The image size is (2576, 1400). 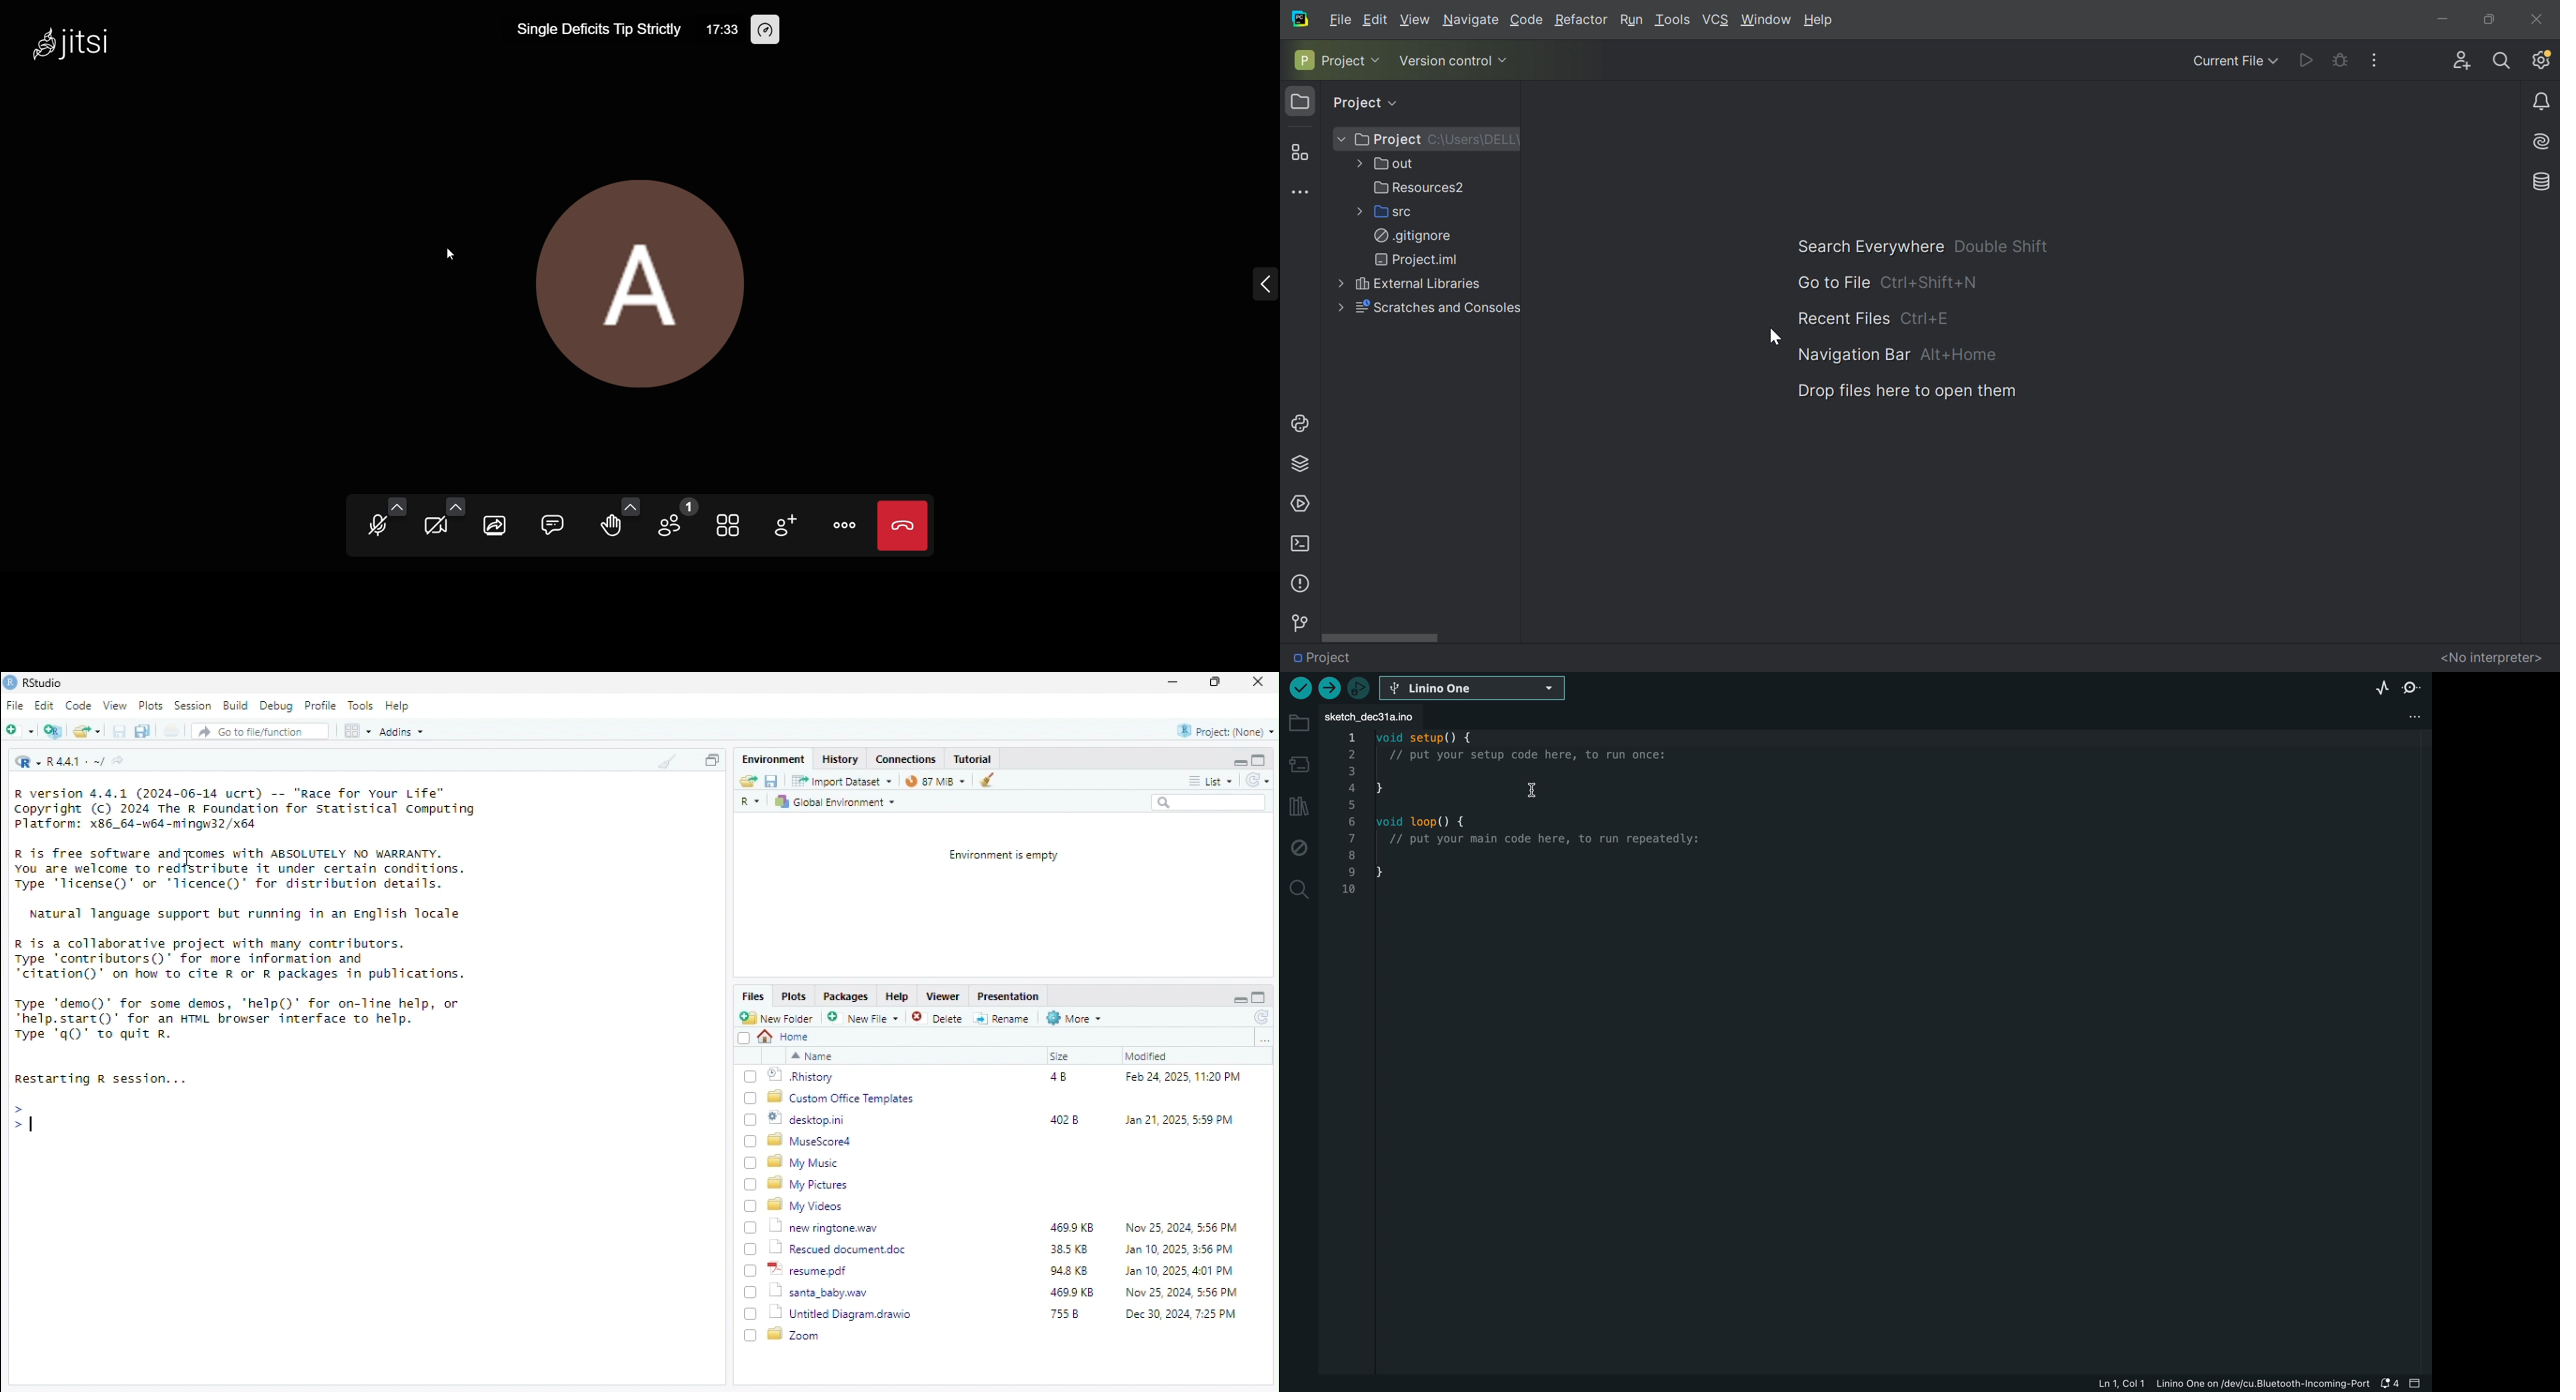 I want to click on Modified , so click(x=1147, y=1056).